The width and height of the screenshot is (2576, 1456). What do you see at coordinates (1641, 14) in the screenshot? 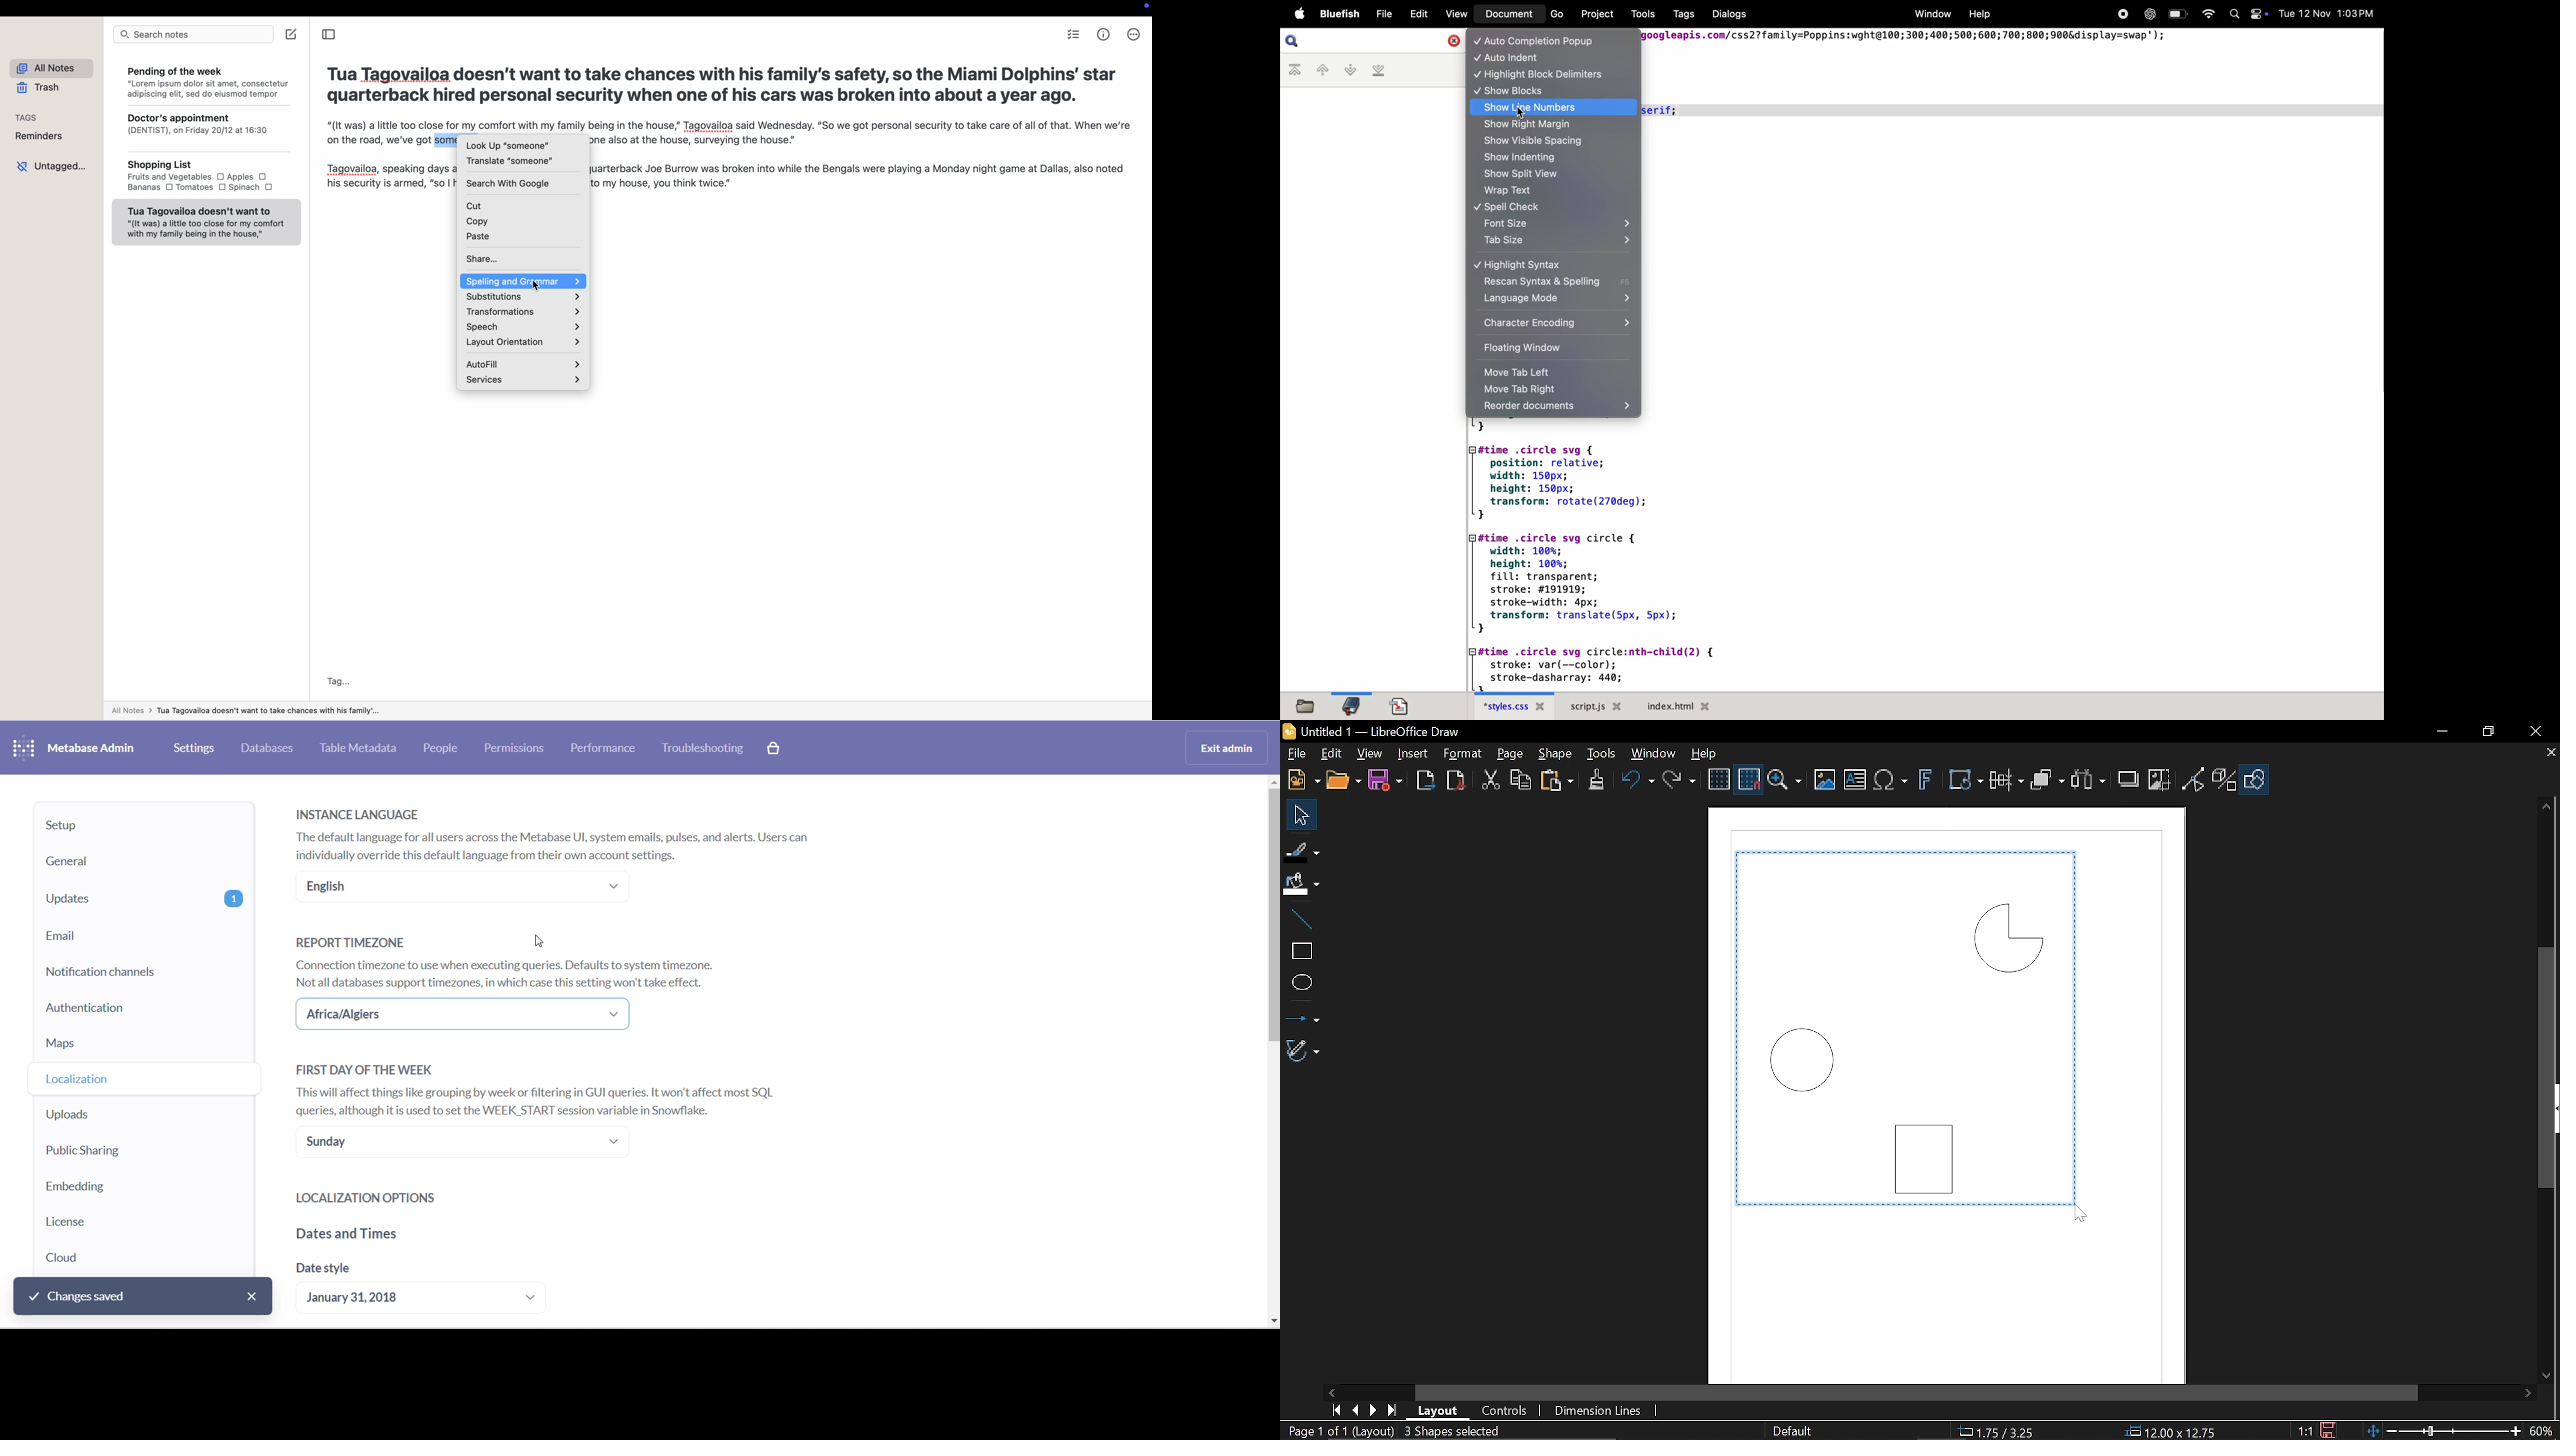
I see `Tools` at bounding box center [1641, 14].